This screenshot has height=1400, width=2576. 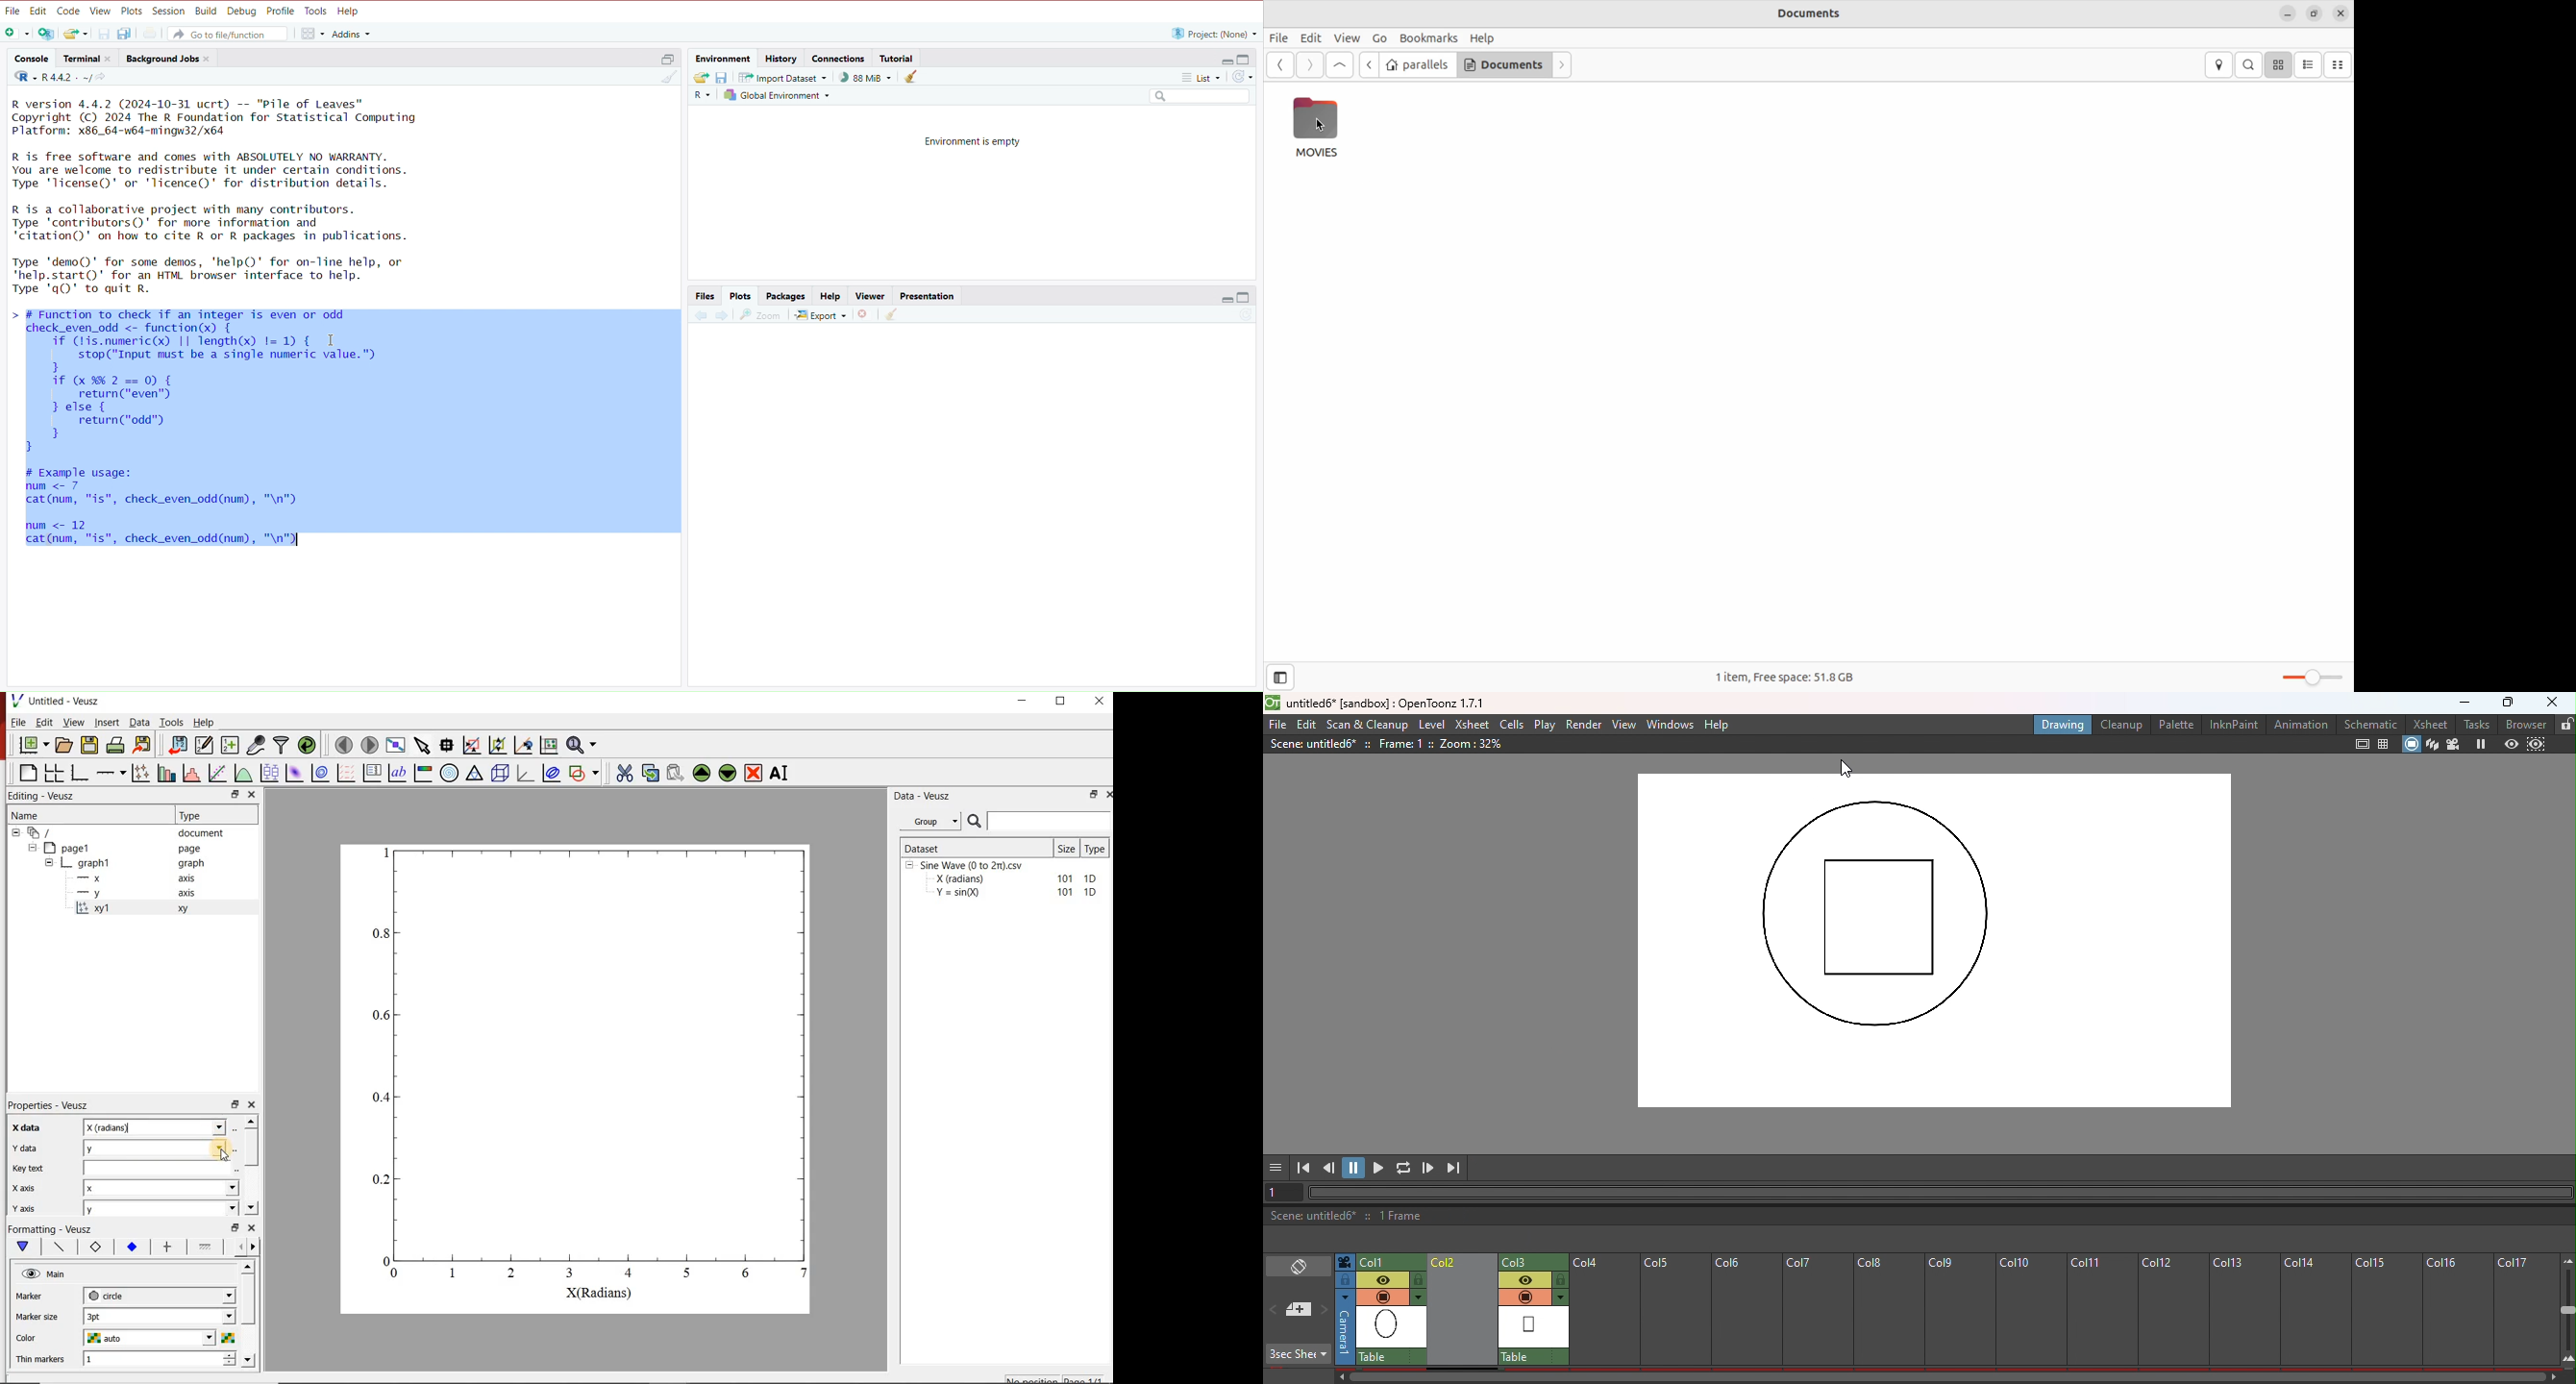 I want to click on image color bar, so click(x=423, y=772).